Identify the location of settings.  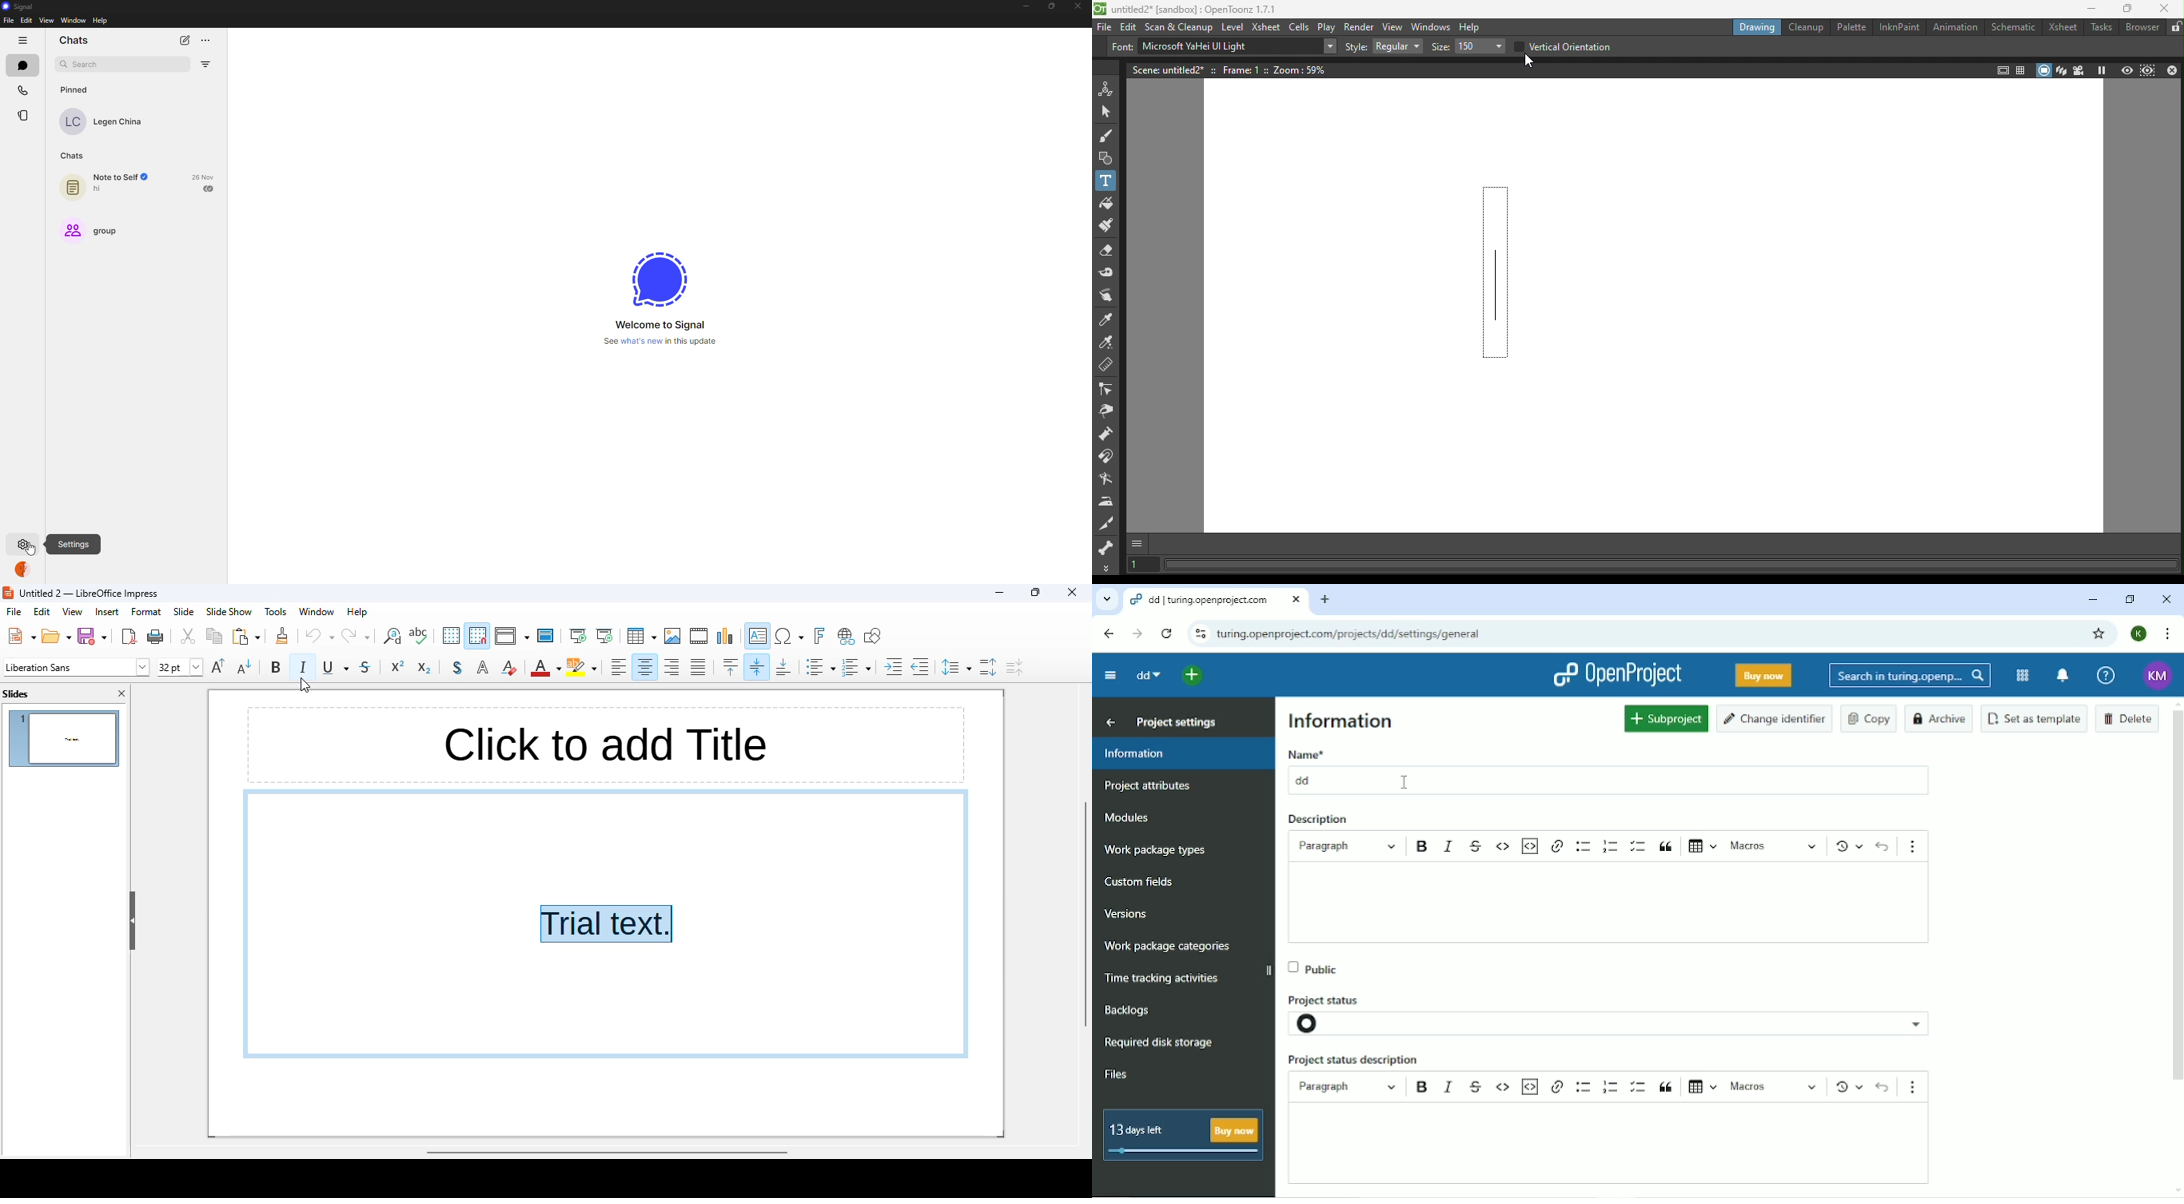
(23, 543).